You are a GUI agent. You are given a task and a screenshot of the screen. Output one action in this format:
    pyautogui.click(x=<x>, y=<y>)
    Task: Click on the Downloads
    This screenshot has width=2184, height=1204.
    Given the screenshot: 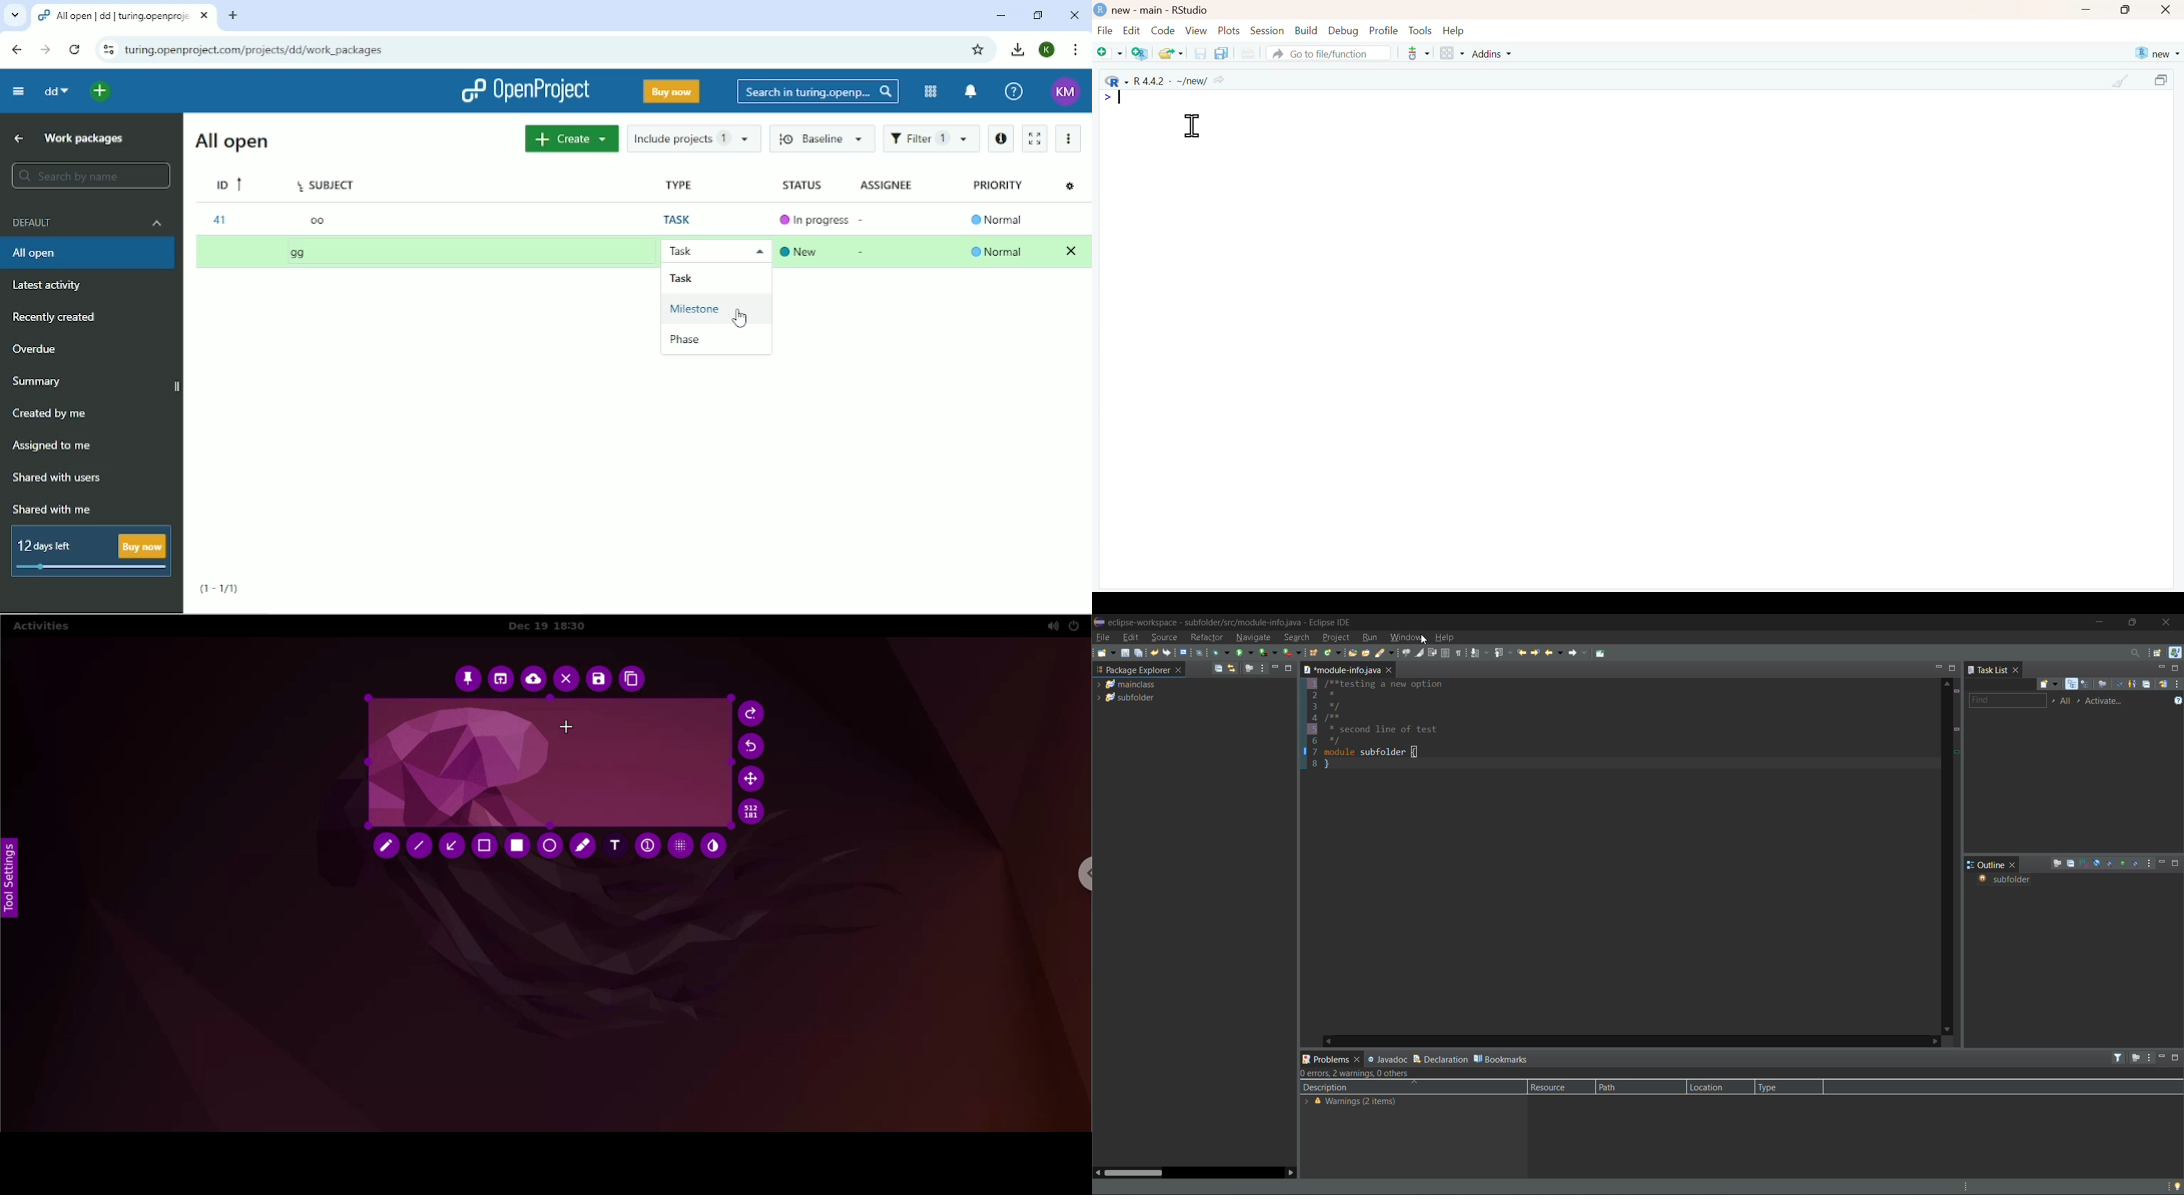 What is the action you would take?
    pyautogui.click(x=1018, y=50)
    